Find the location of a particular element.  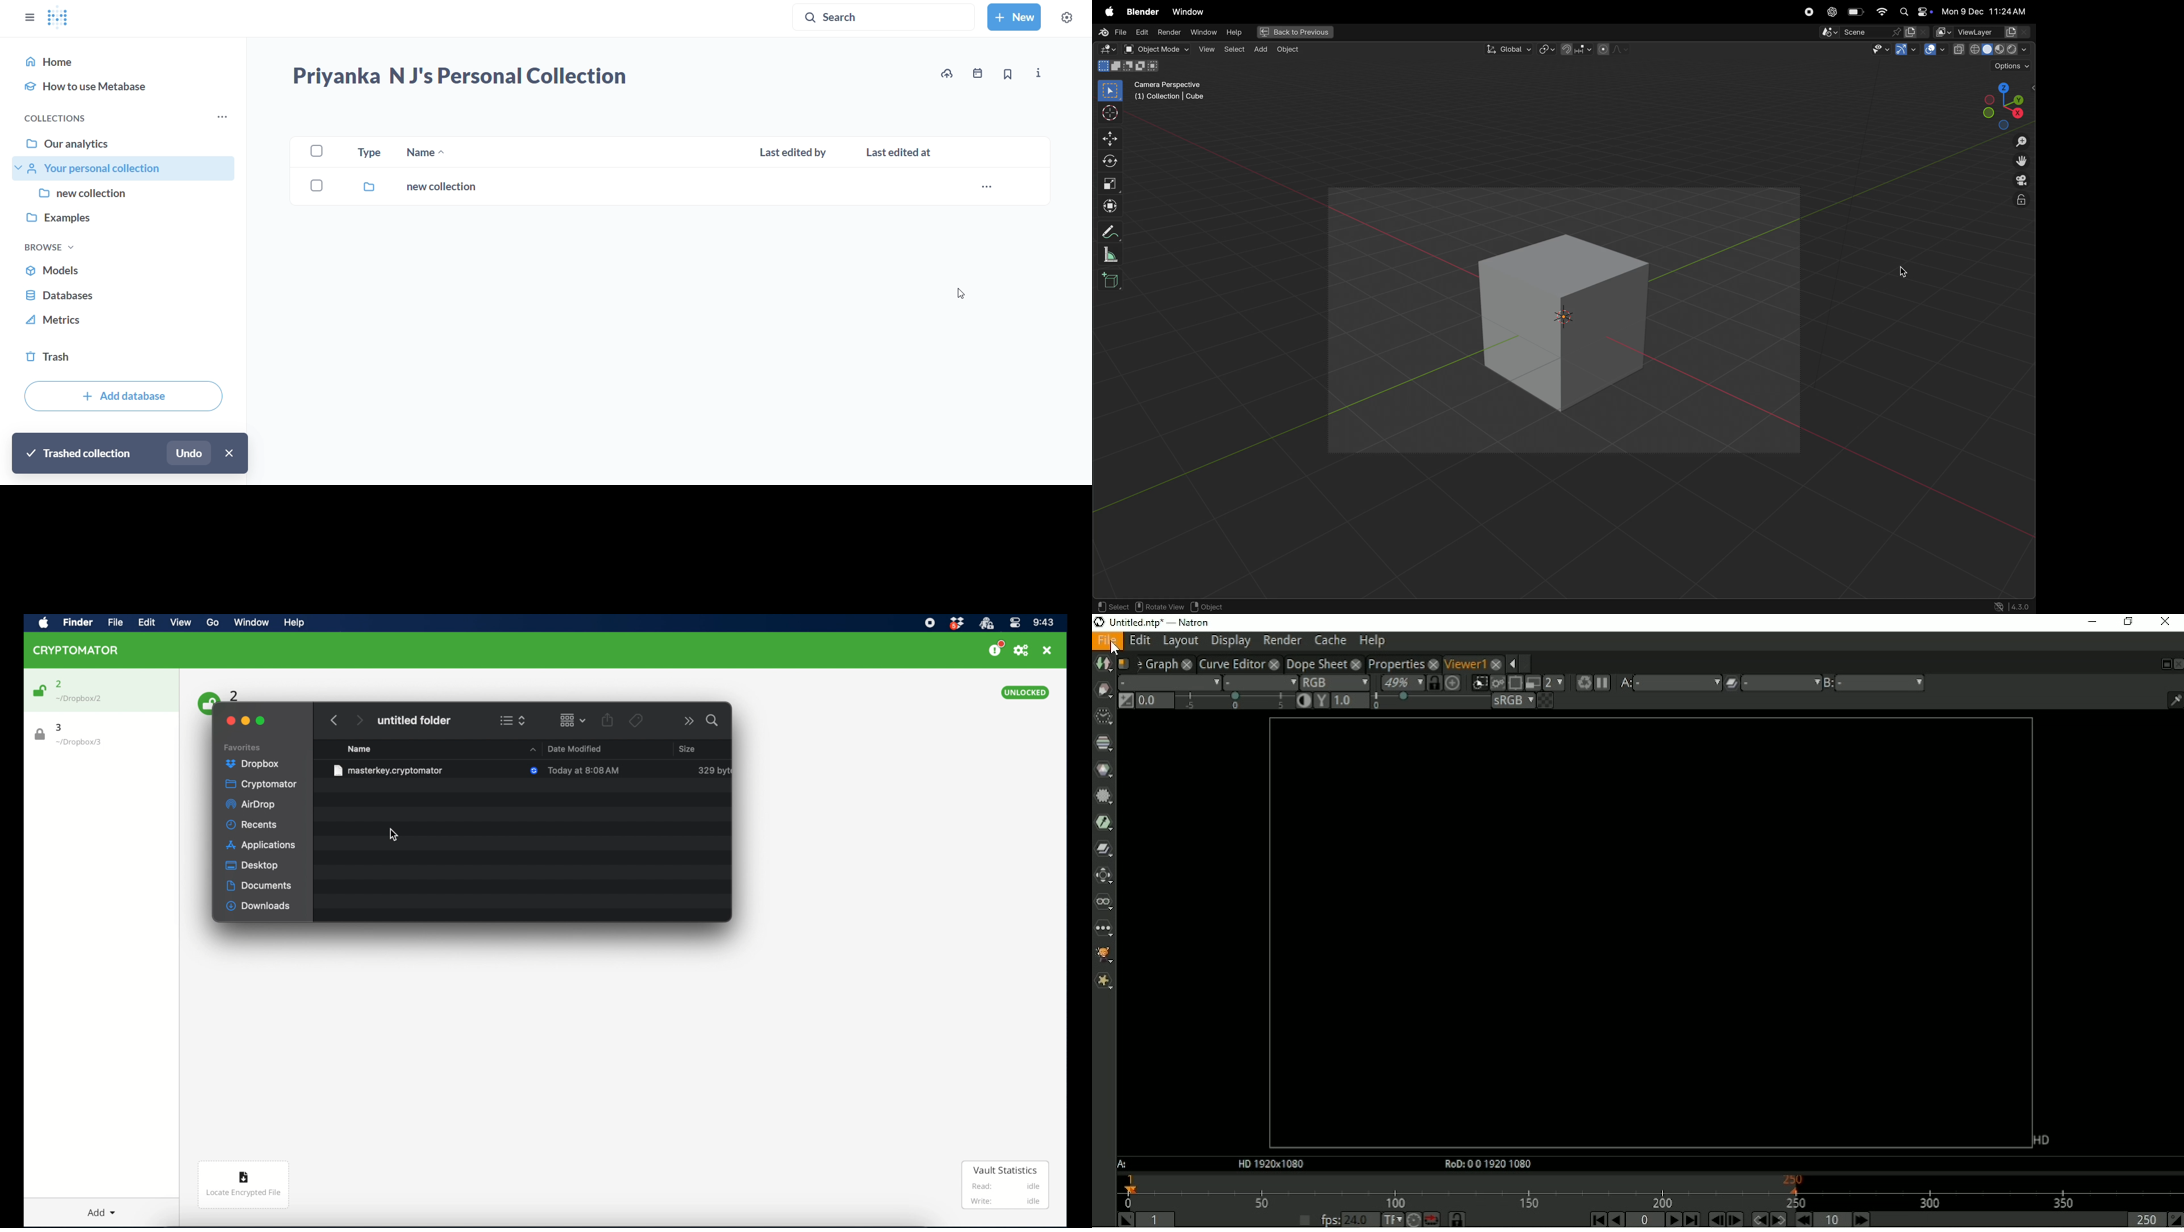

Window is located at coordinates (1193, 10).